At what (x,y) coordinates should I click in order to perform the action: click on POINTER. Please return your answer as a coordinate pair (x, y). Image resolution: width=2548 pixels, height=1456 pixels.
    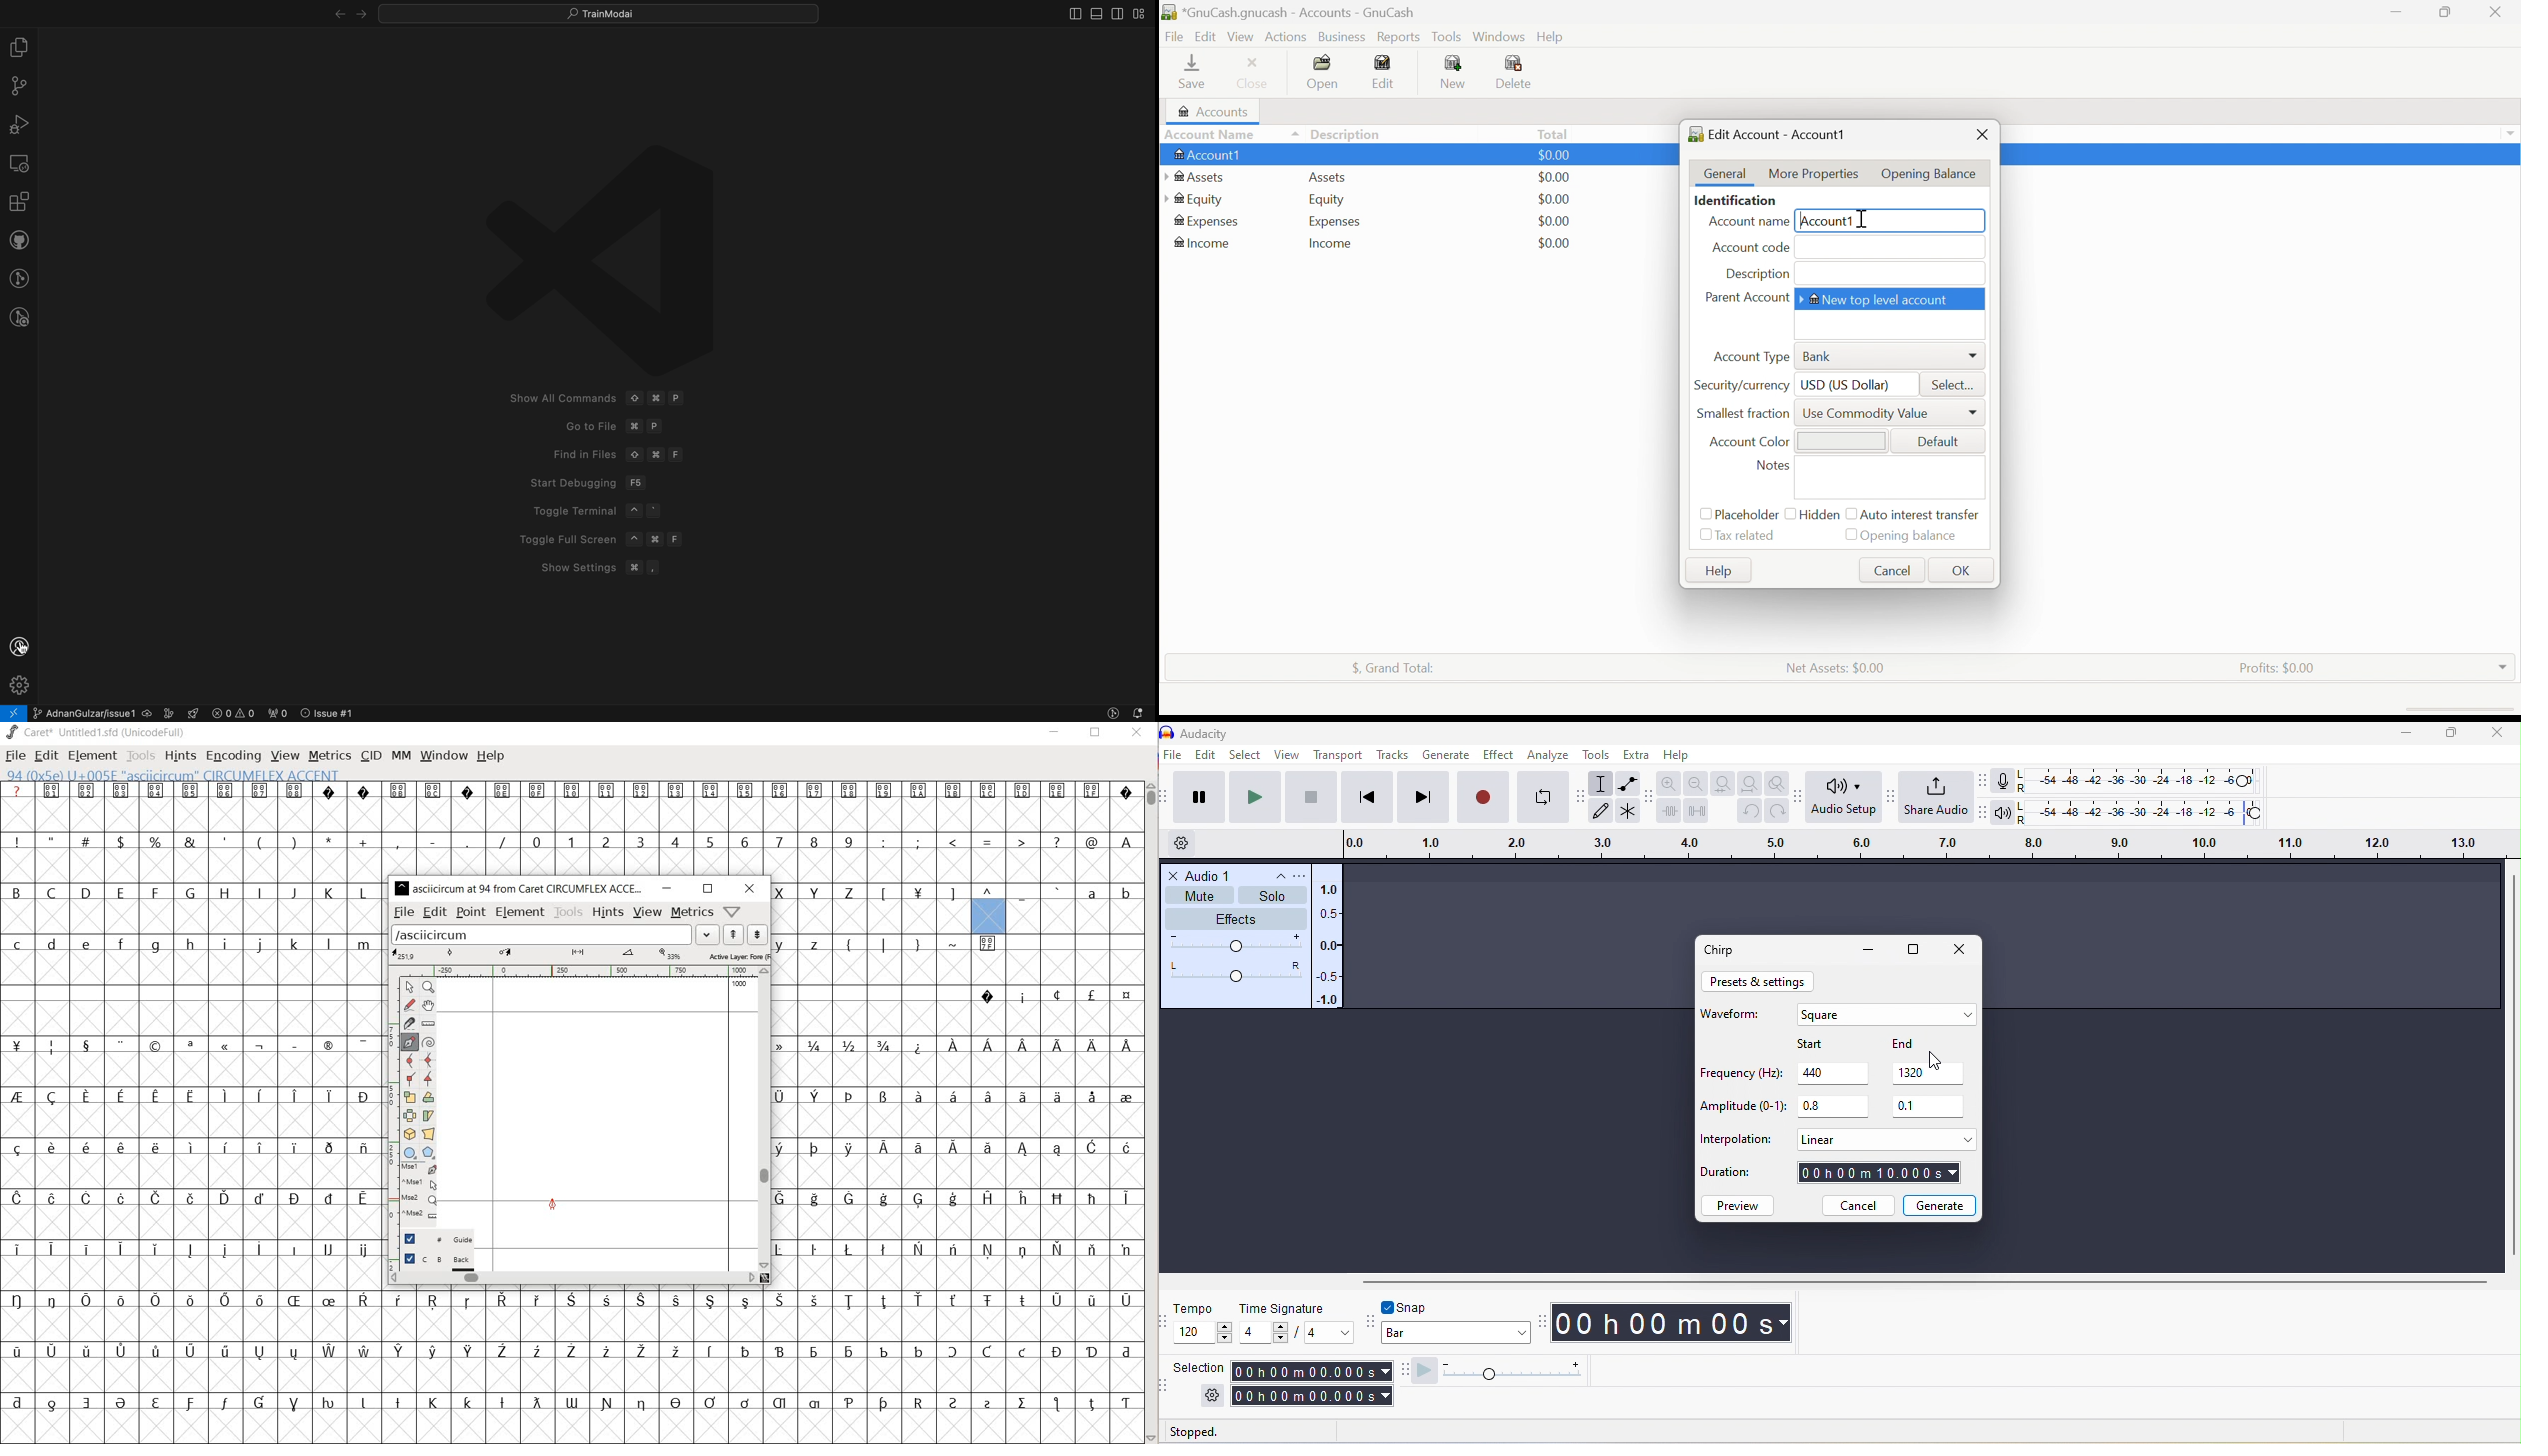
    Looking at the image, I should click on (411, 988).